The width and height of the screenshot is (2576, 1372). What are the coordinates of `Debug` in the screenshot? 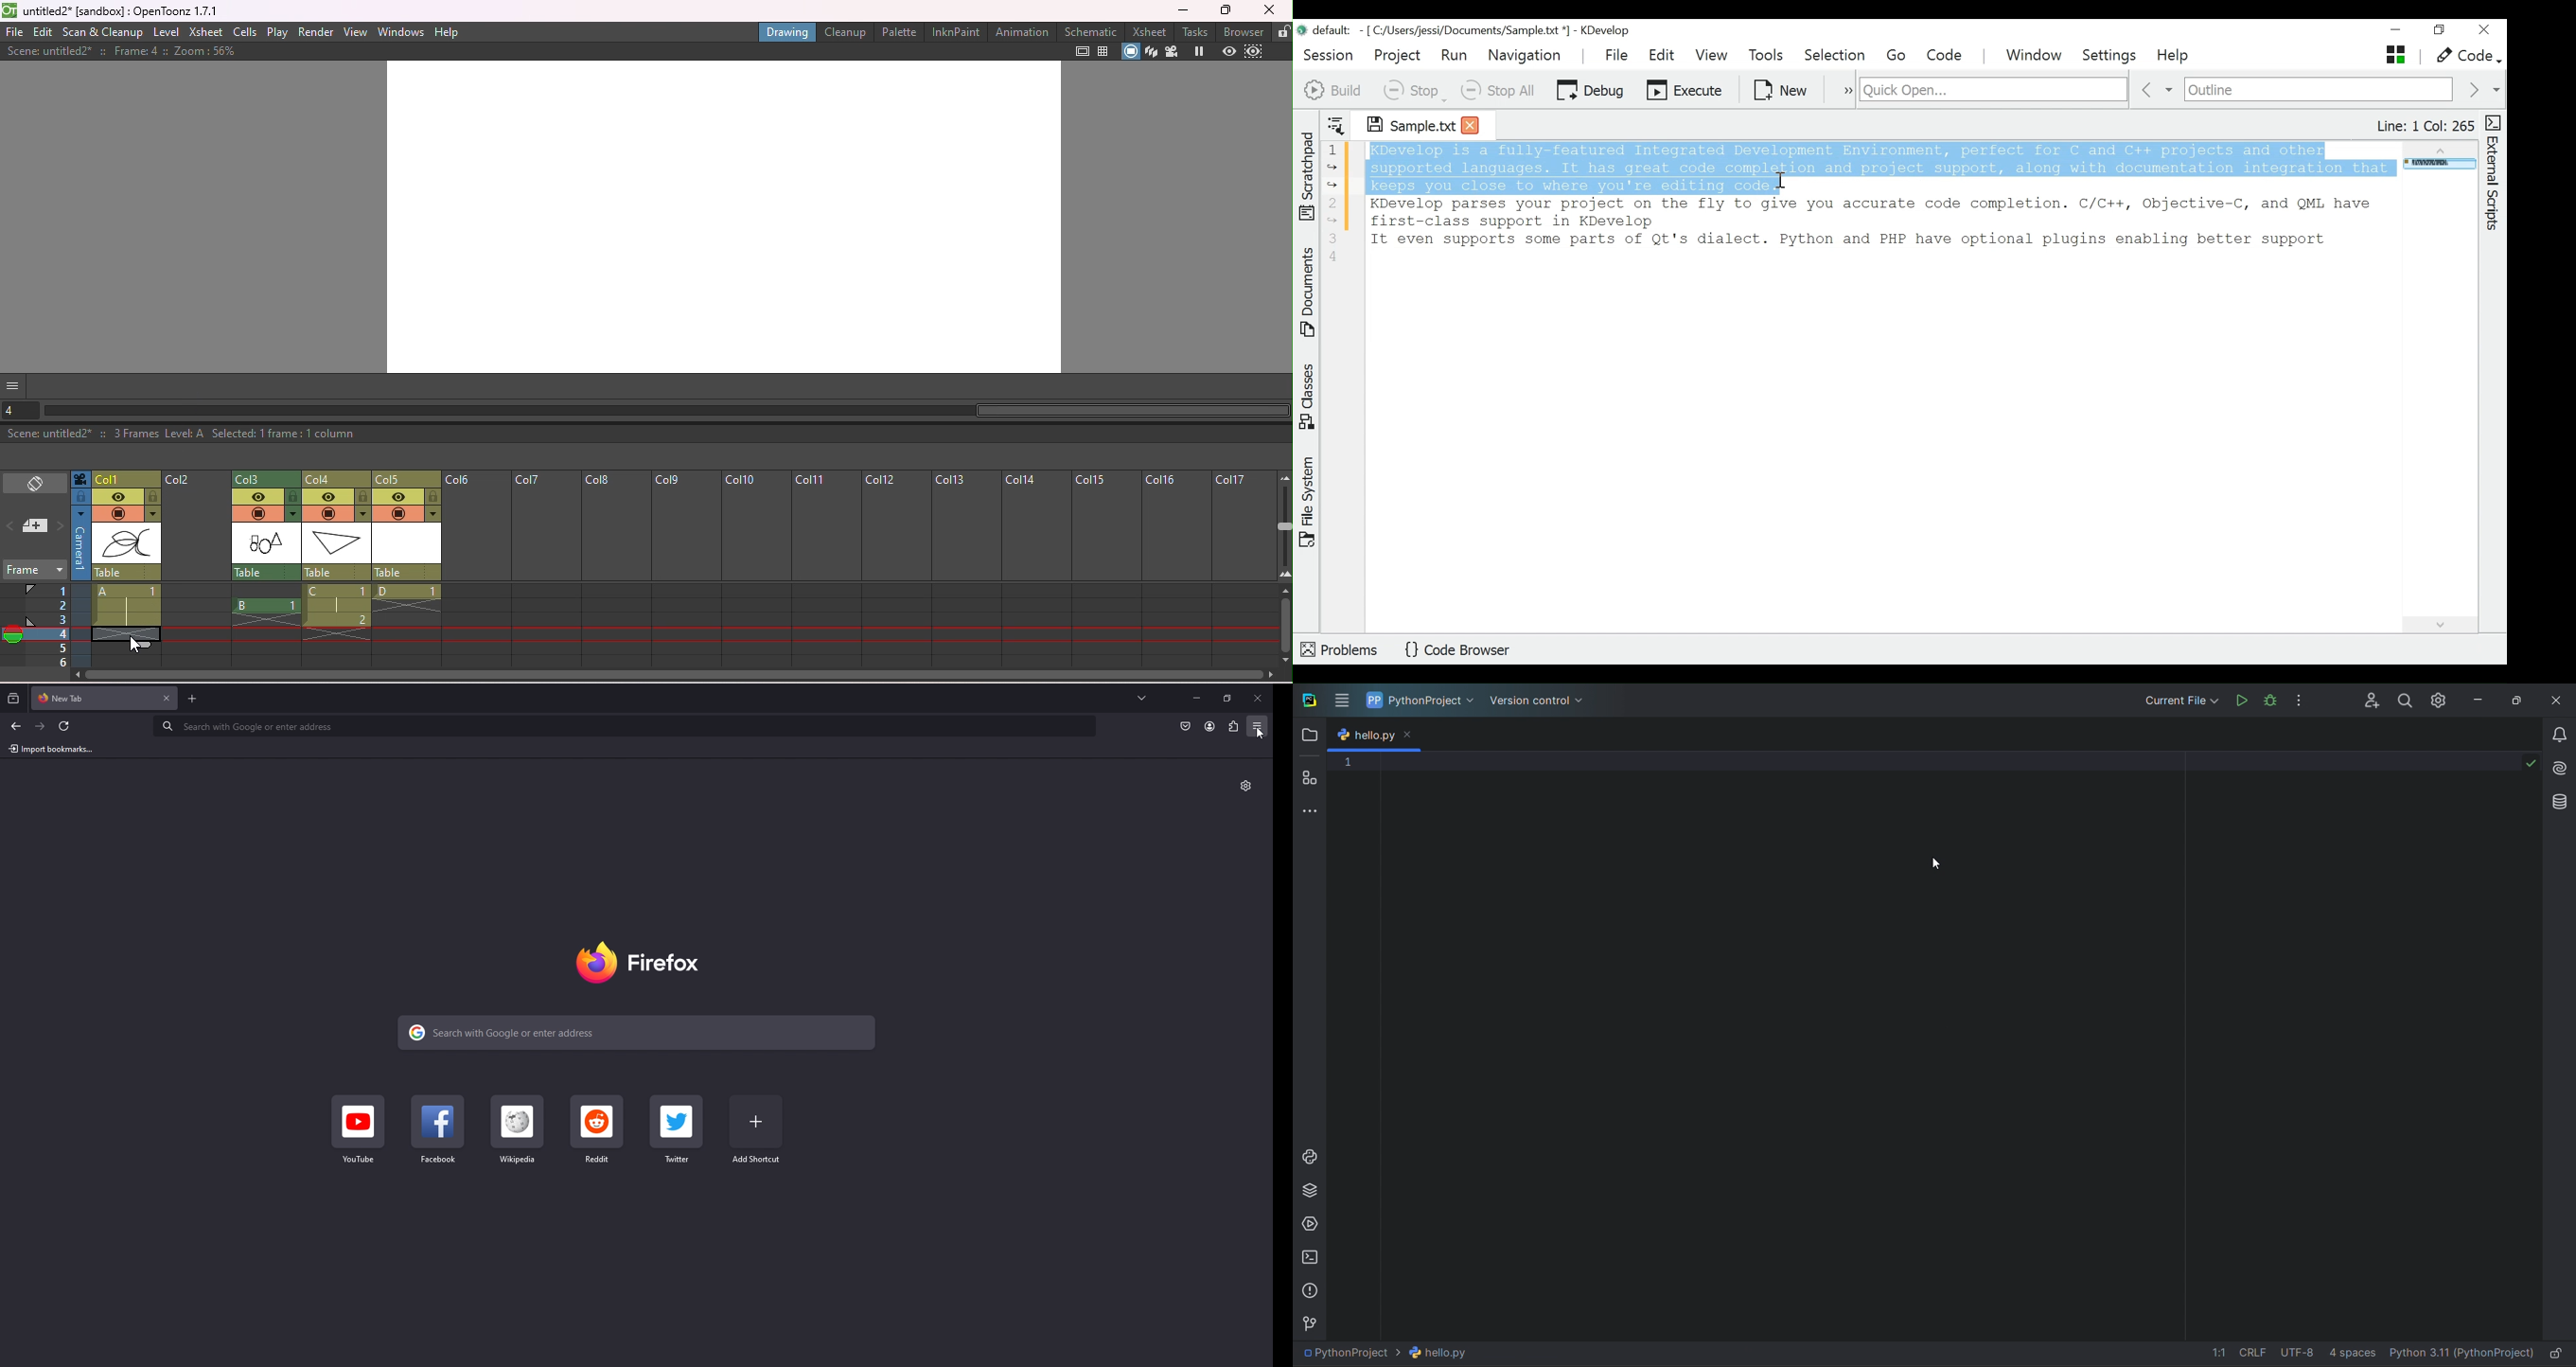 It's located at (1590, 89).